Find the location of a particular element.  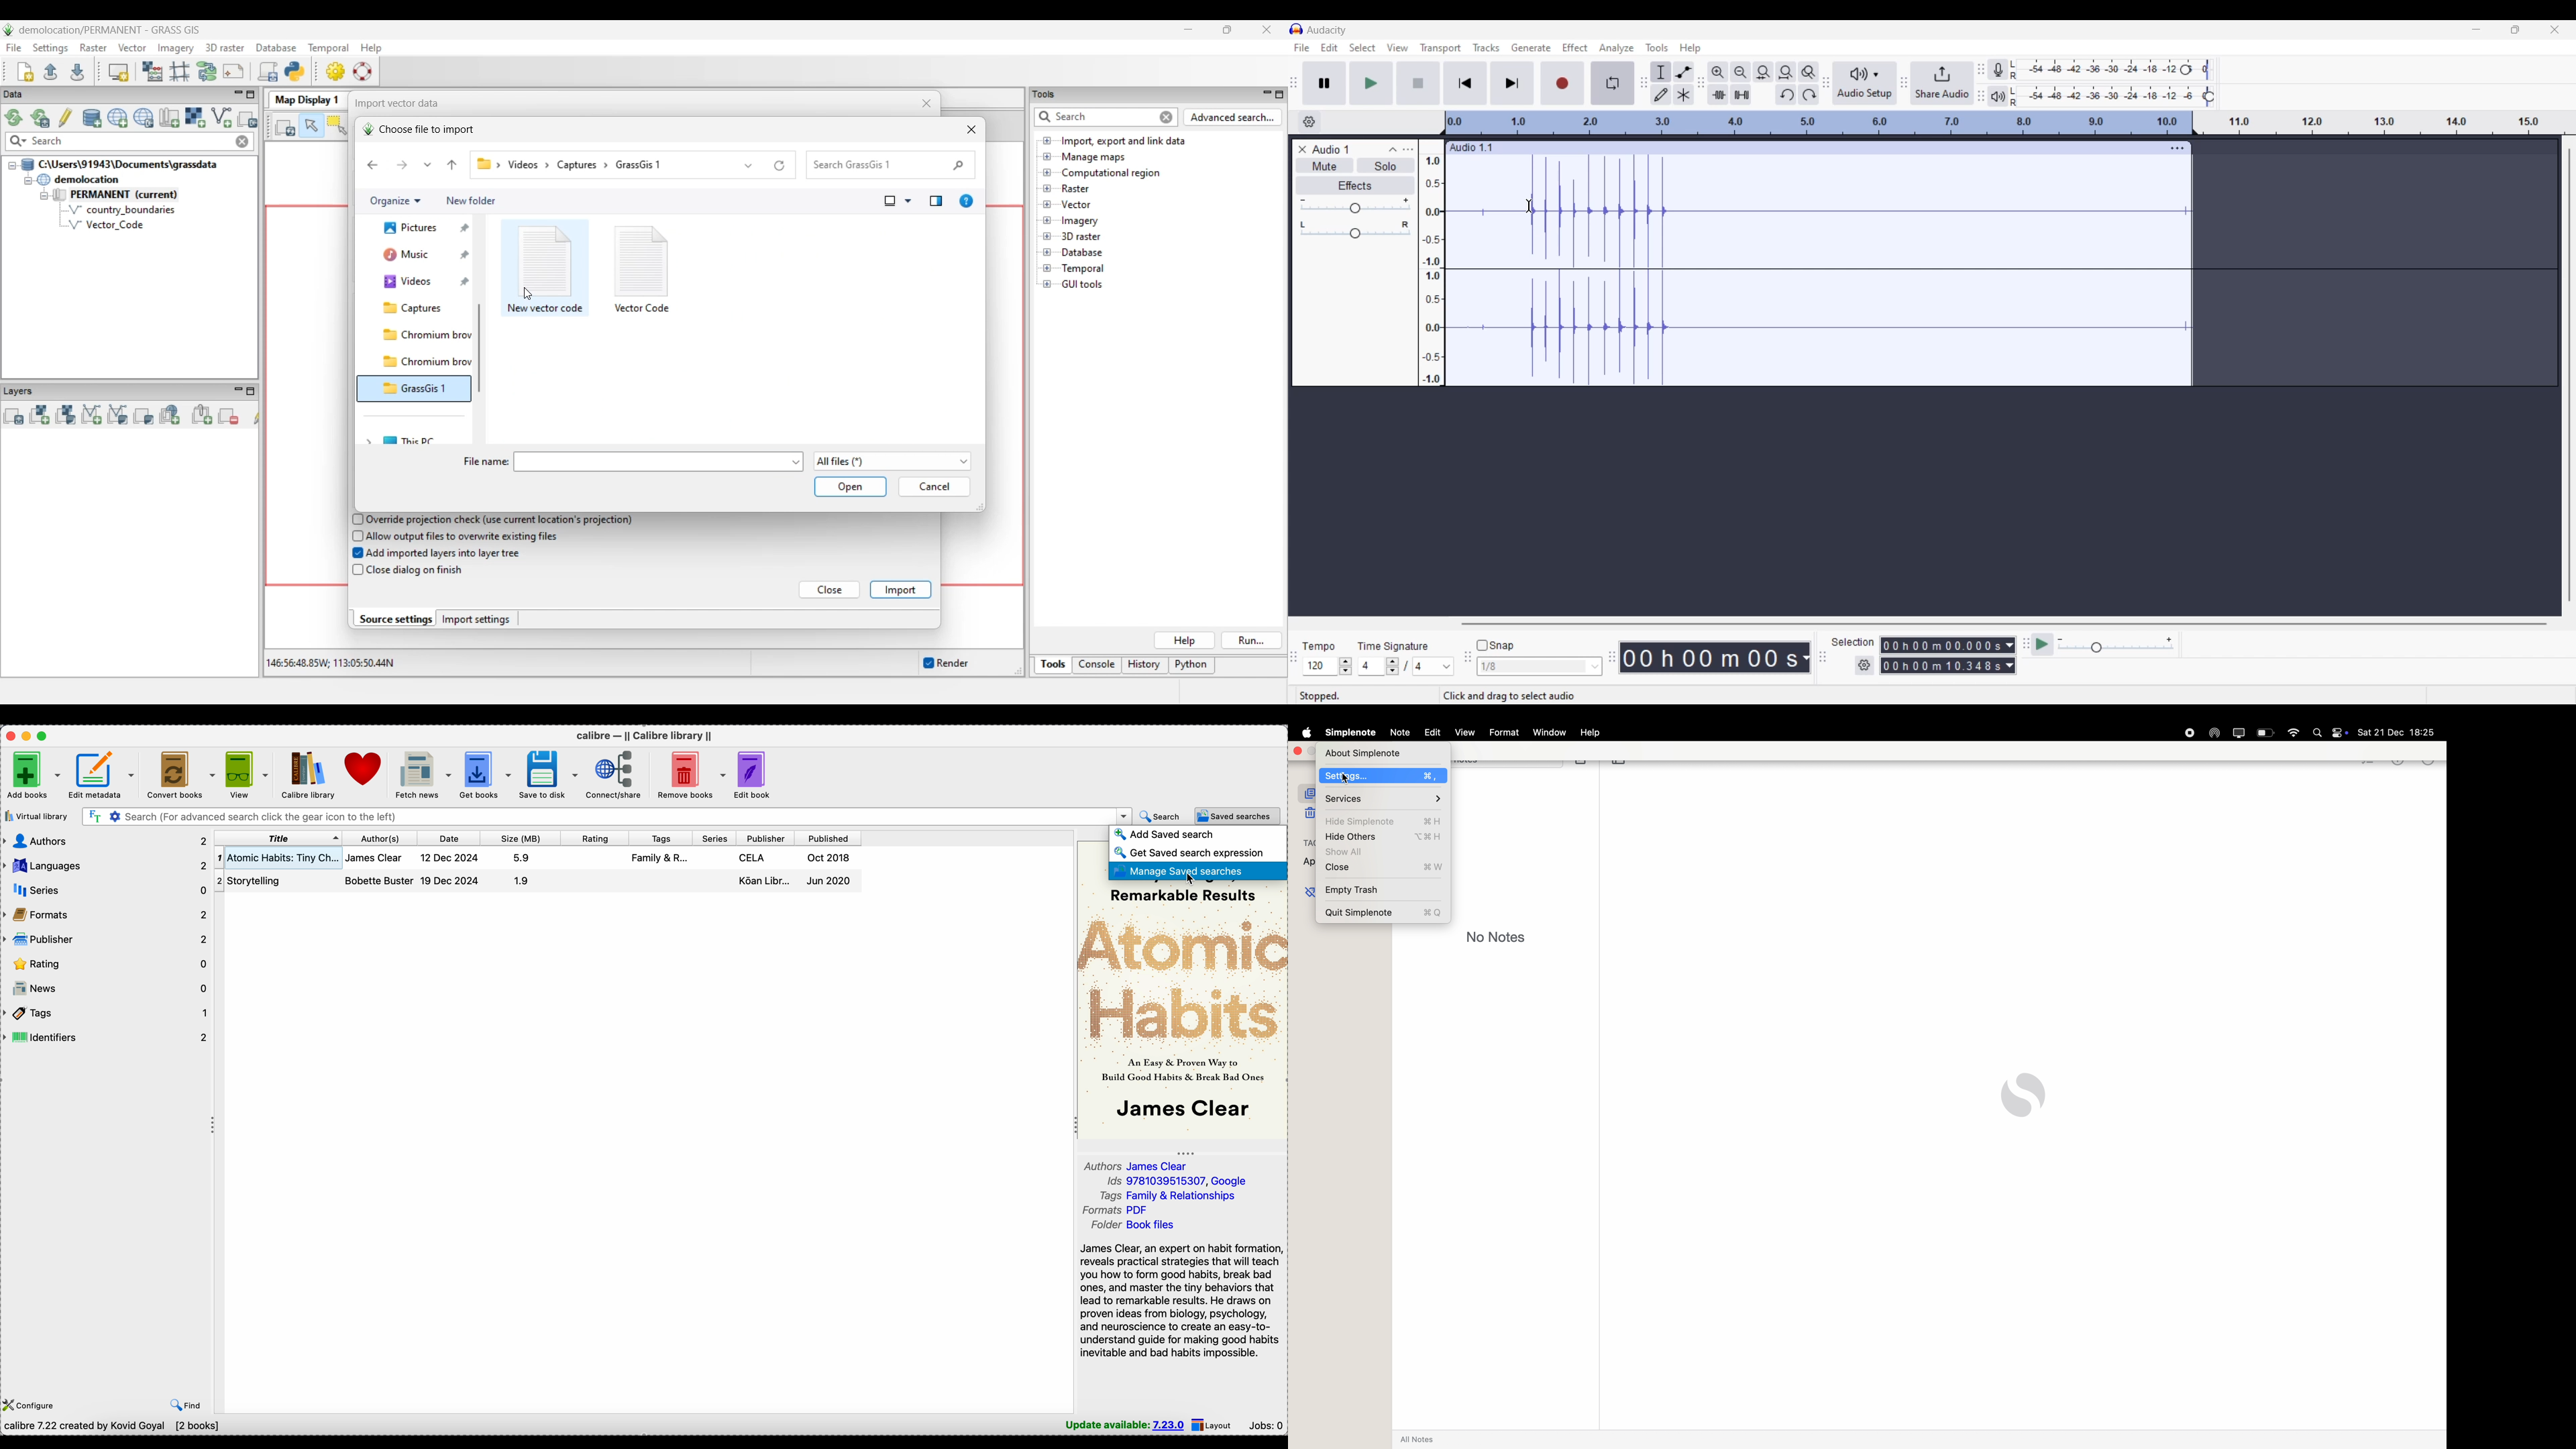

publisher is located at coordinates (764, 872).